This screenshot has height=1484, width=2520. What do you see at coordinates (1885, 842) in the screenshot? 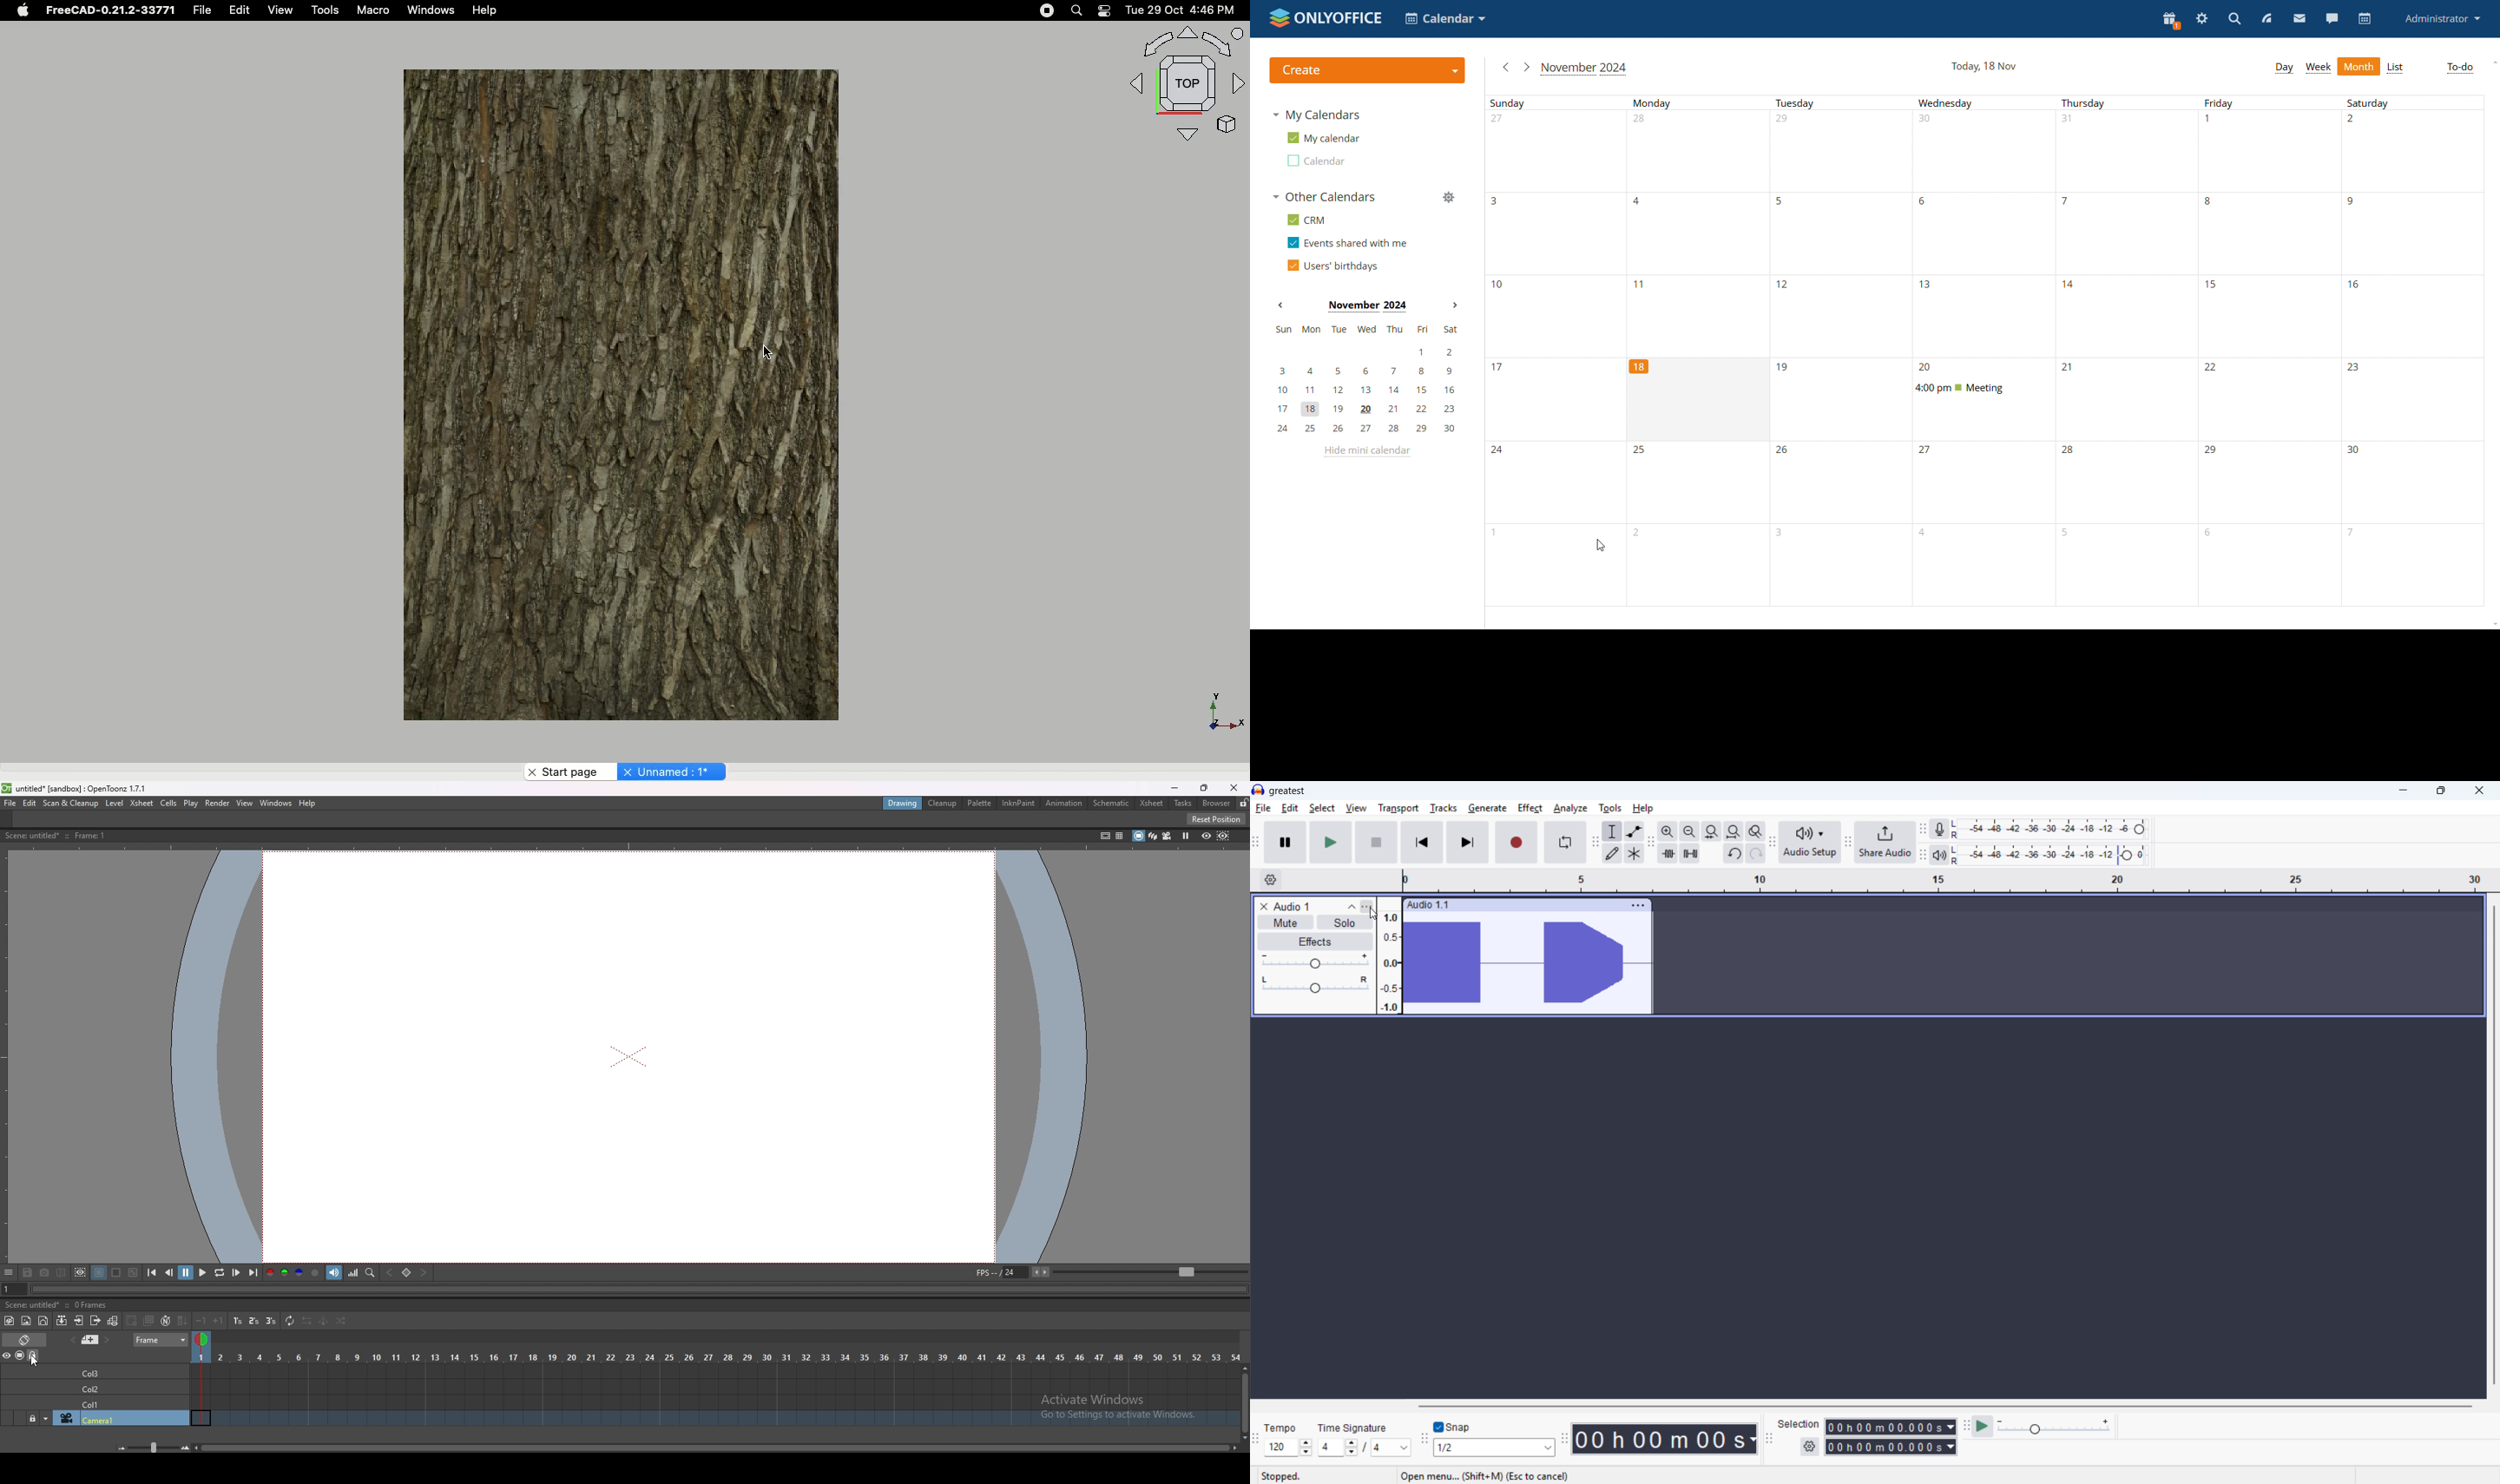
I see `share audio` at bounding box center [1885, 842].